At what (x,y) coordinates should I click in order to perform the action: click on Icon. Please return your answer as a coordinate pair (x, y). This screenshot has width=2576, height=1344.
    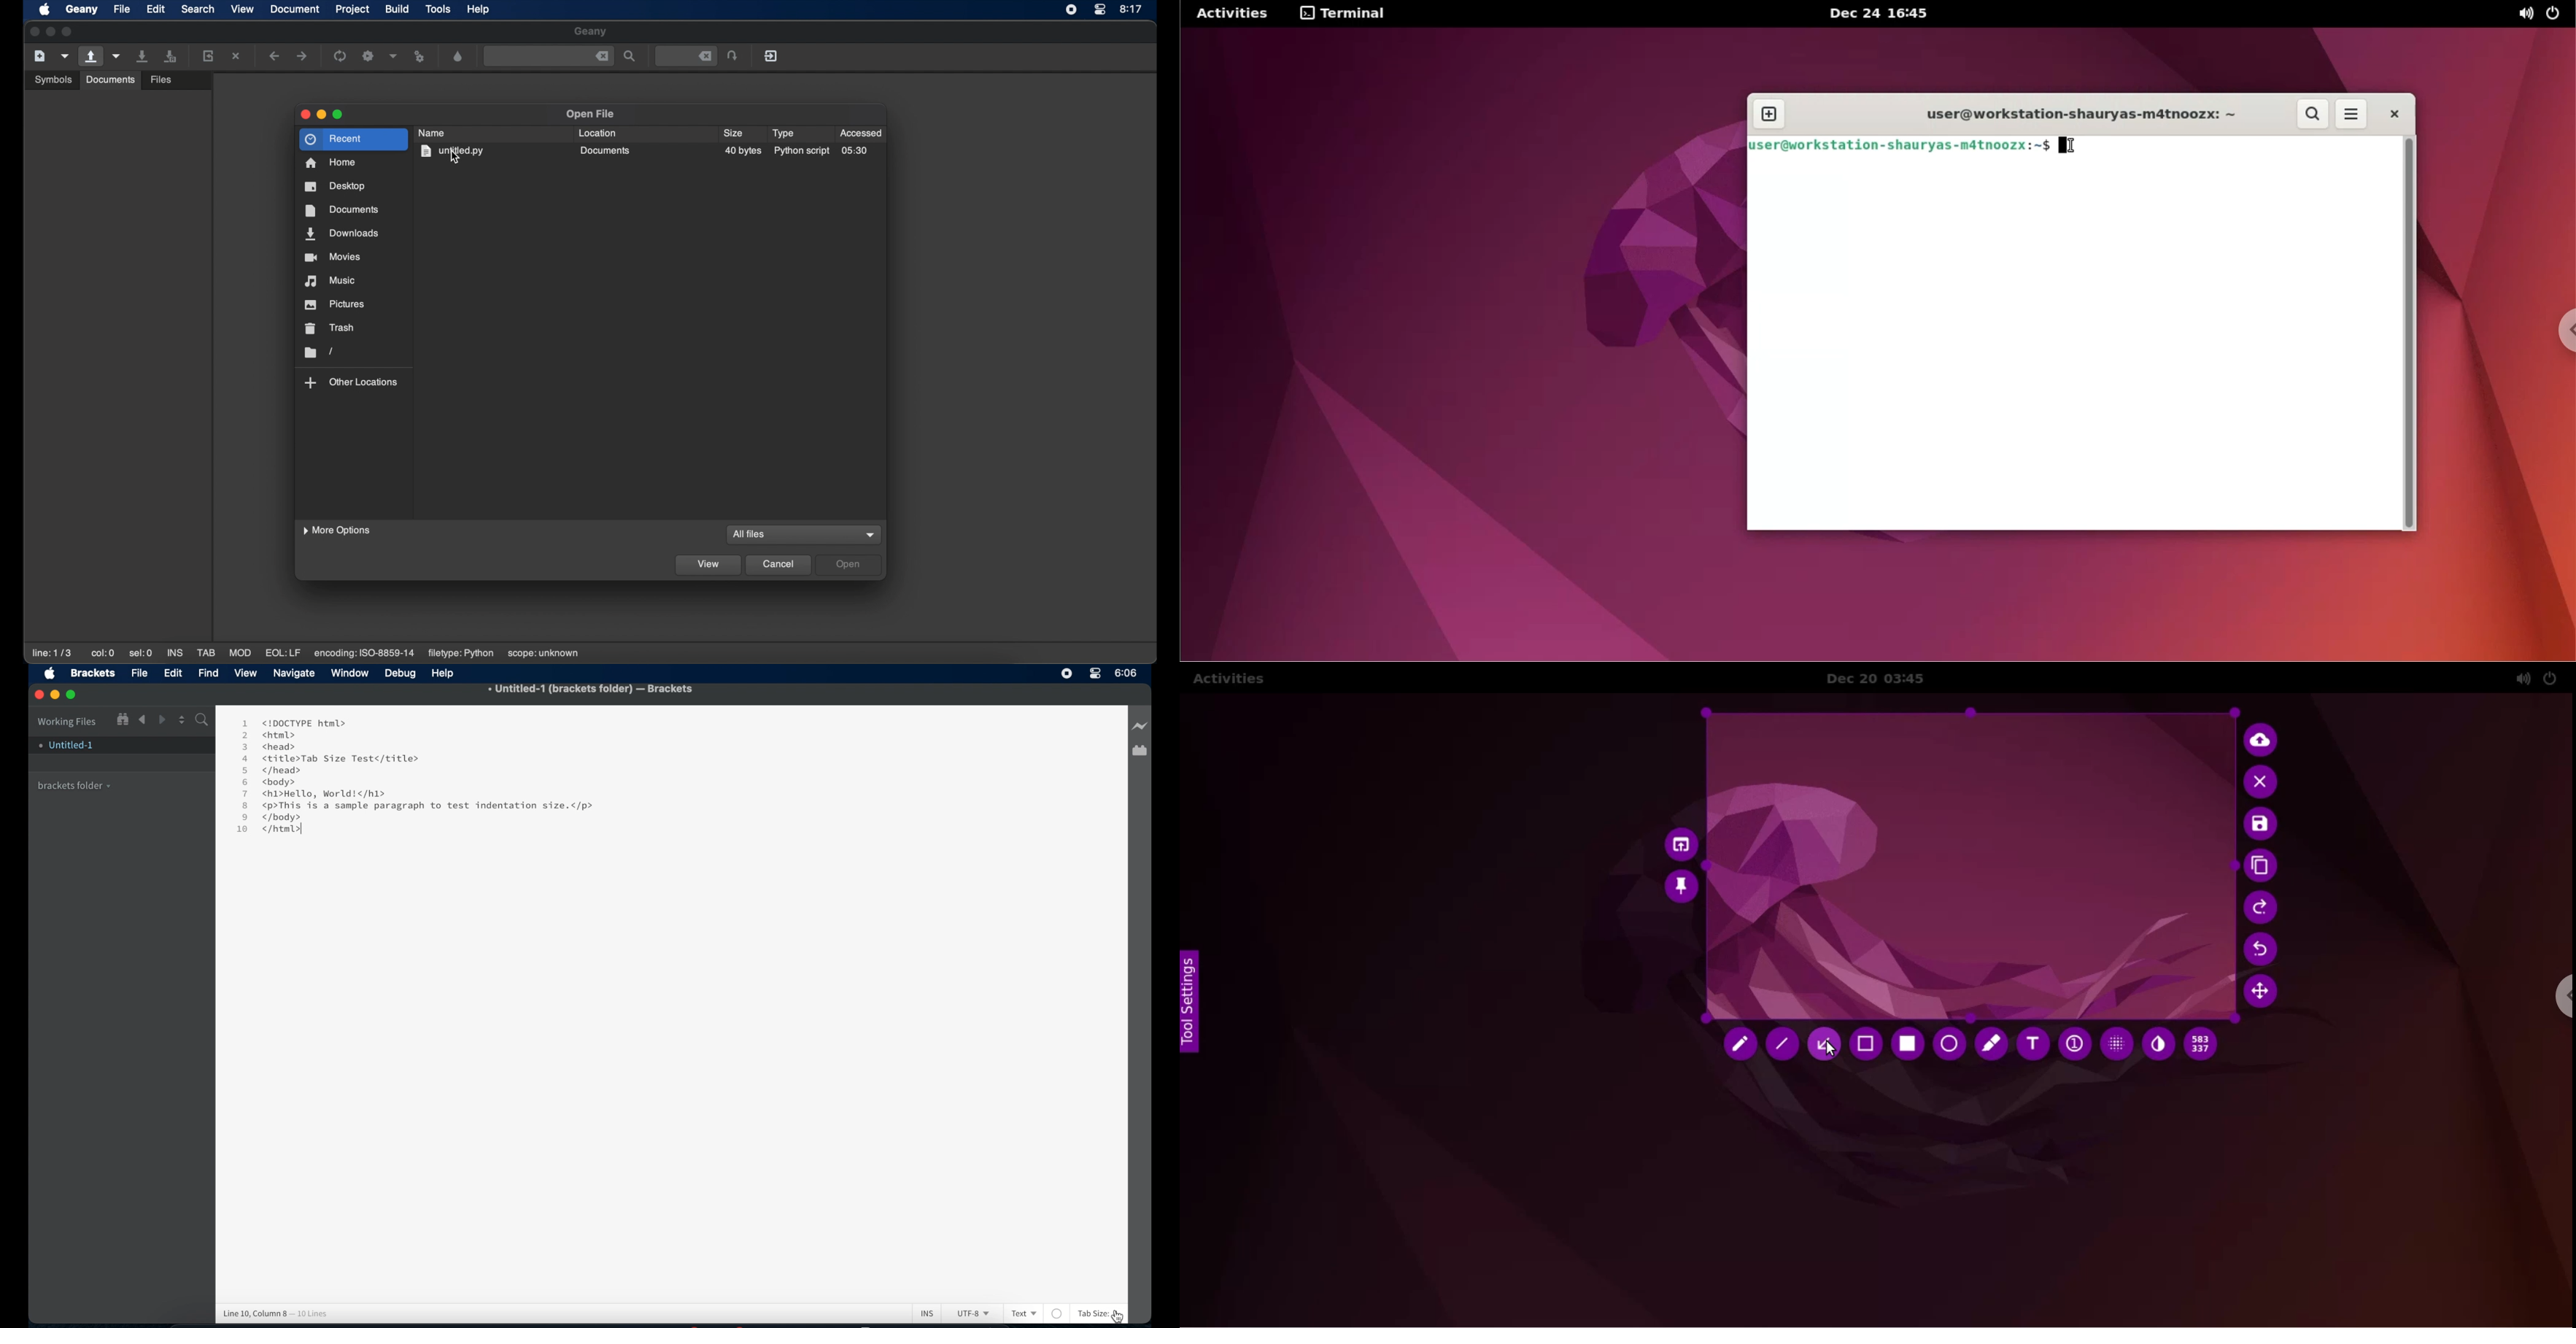
    Looking at the image, I should click on (53, 674).